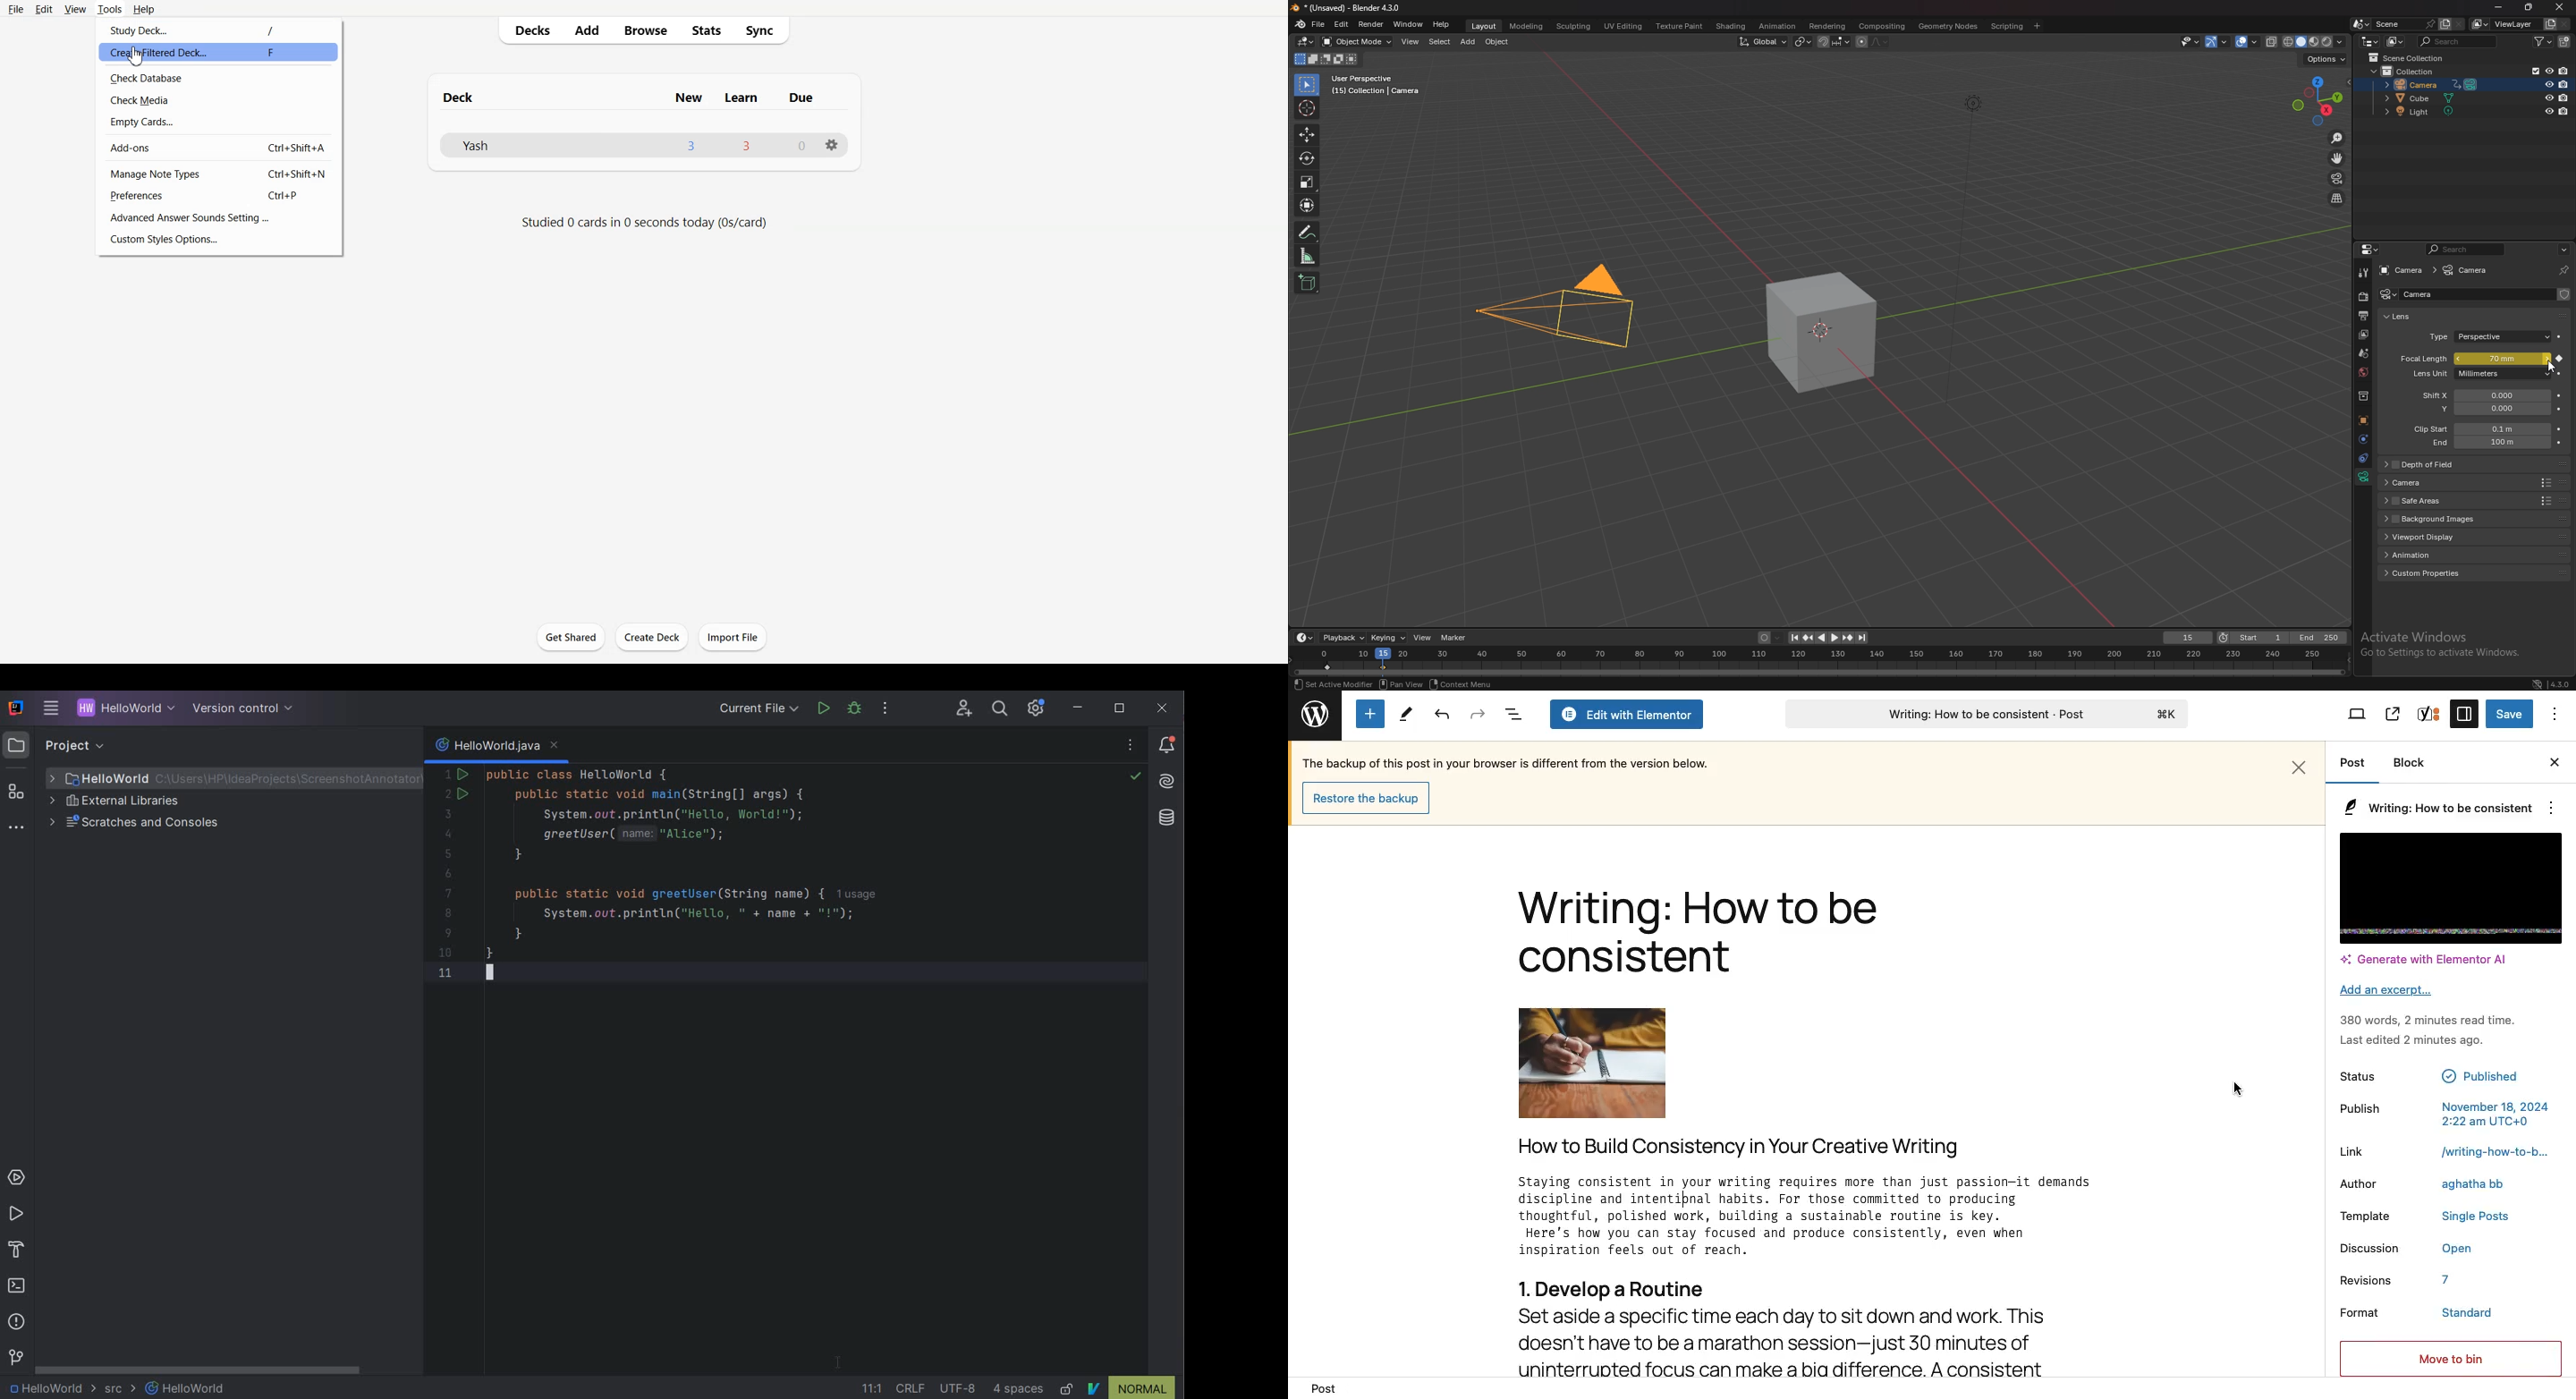 The height and width of the screenshot is (1400, 2576). What do you see at coordinates (2561, 397) in the screenshot?
I see `animate property` at bounding box center [2561, 397].